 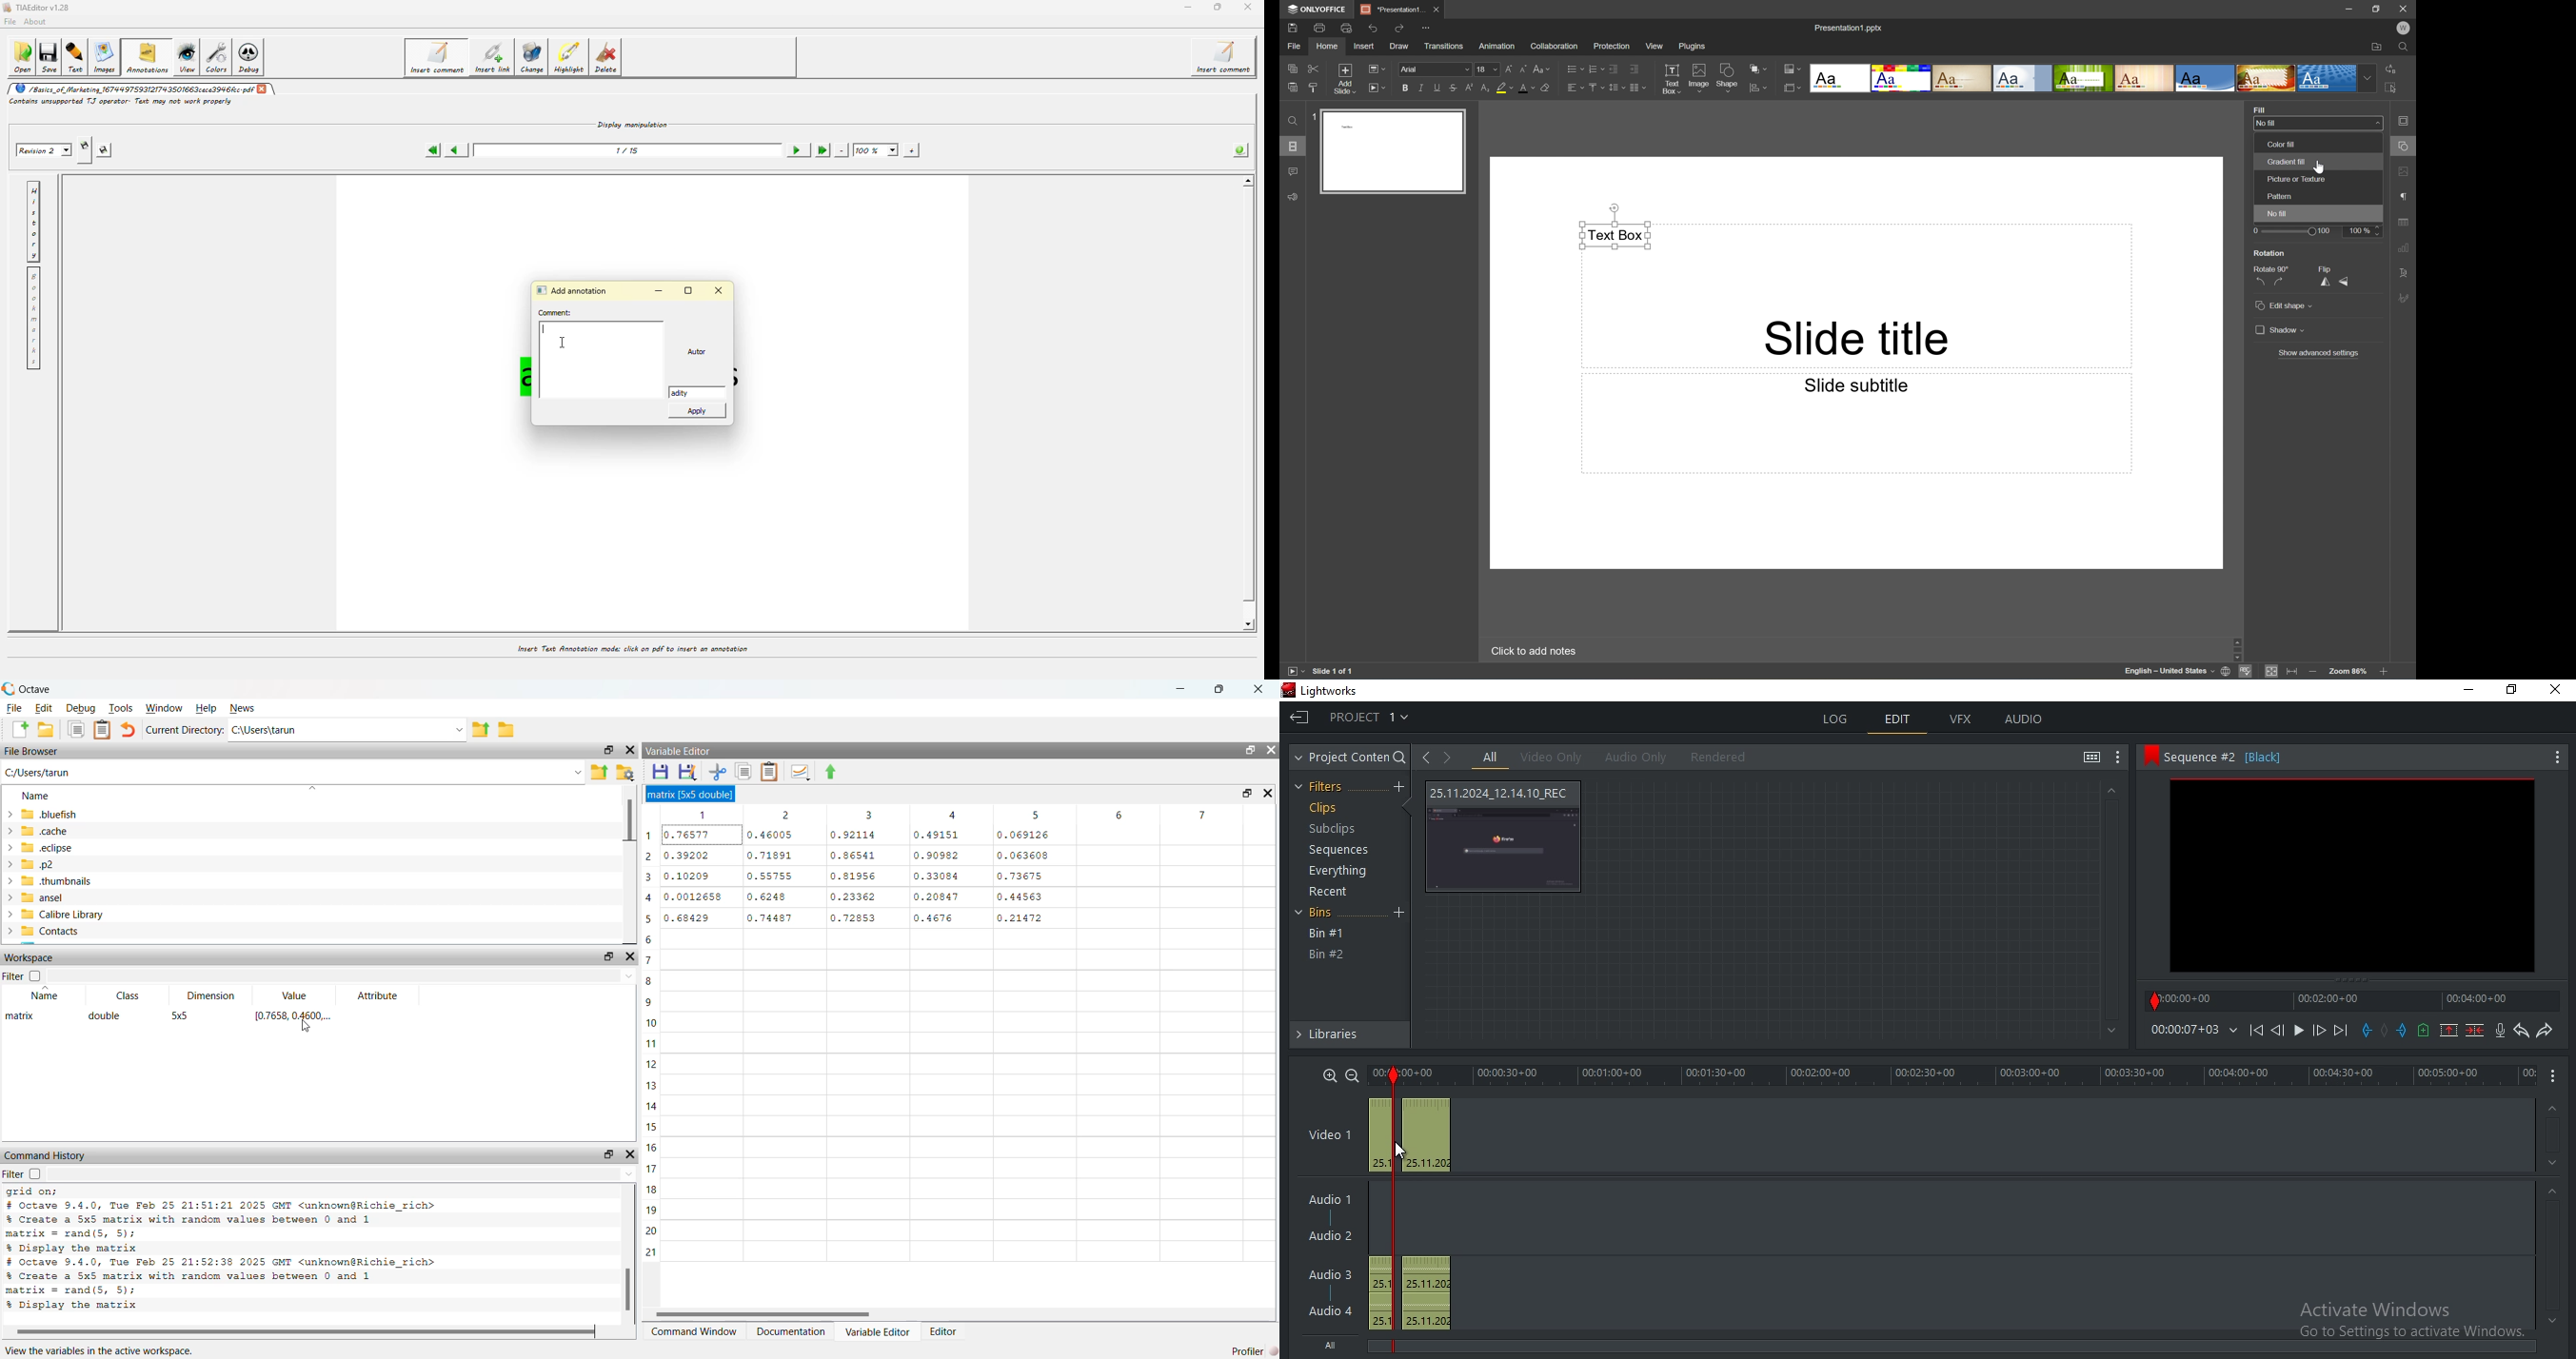 I want to click on Text Box, so click(x=1670, y=79).